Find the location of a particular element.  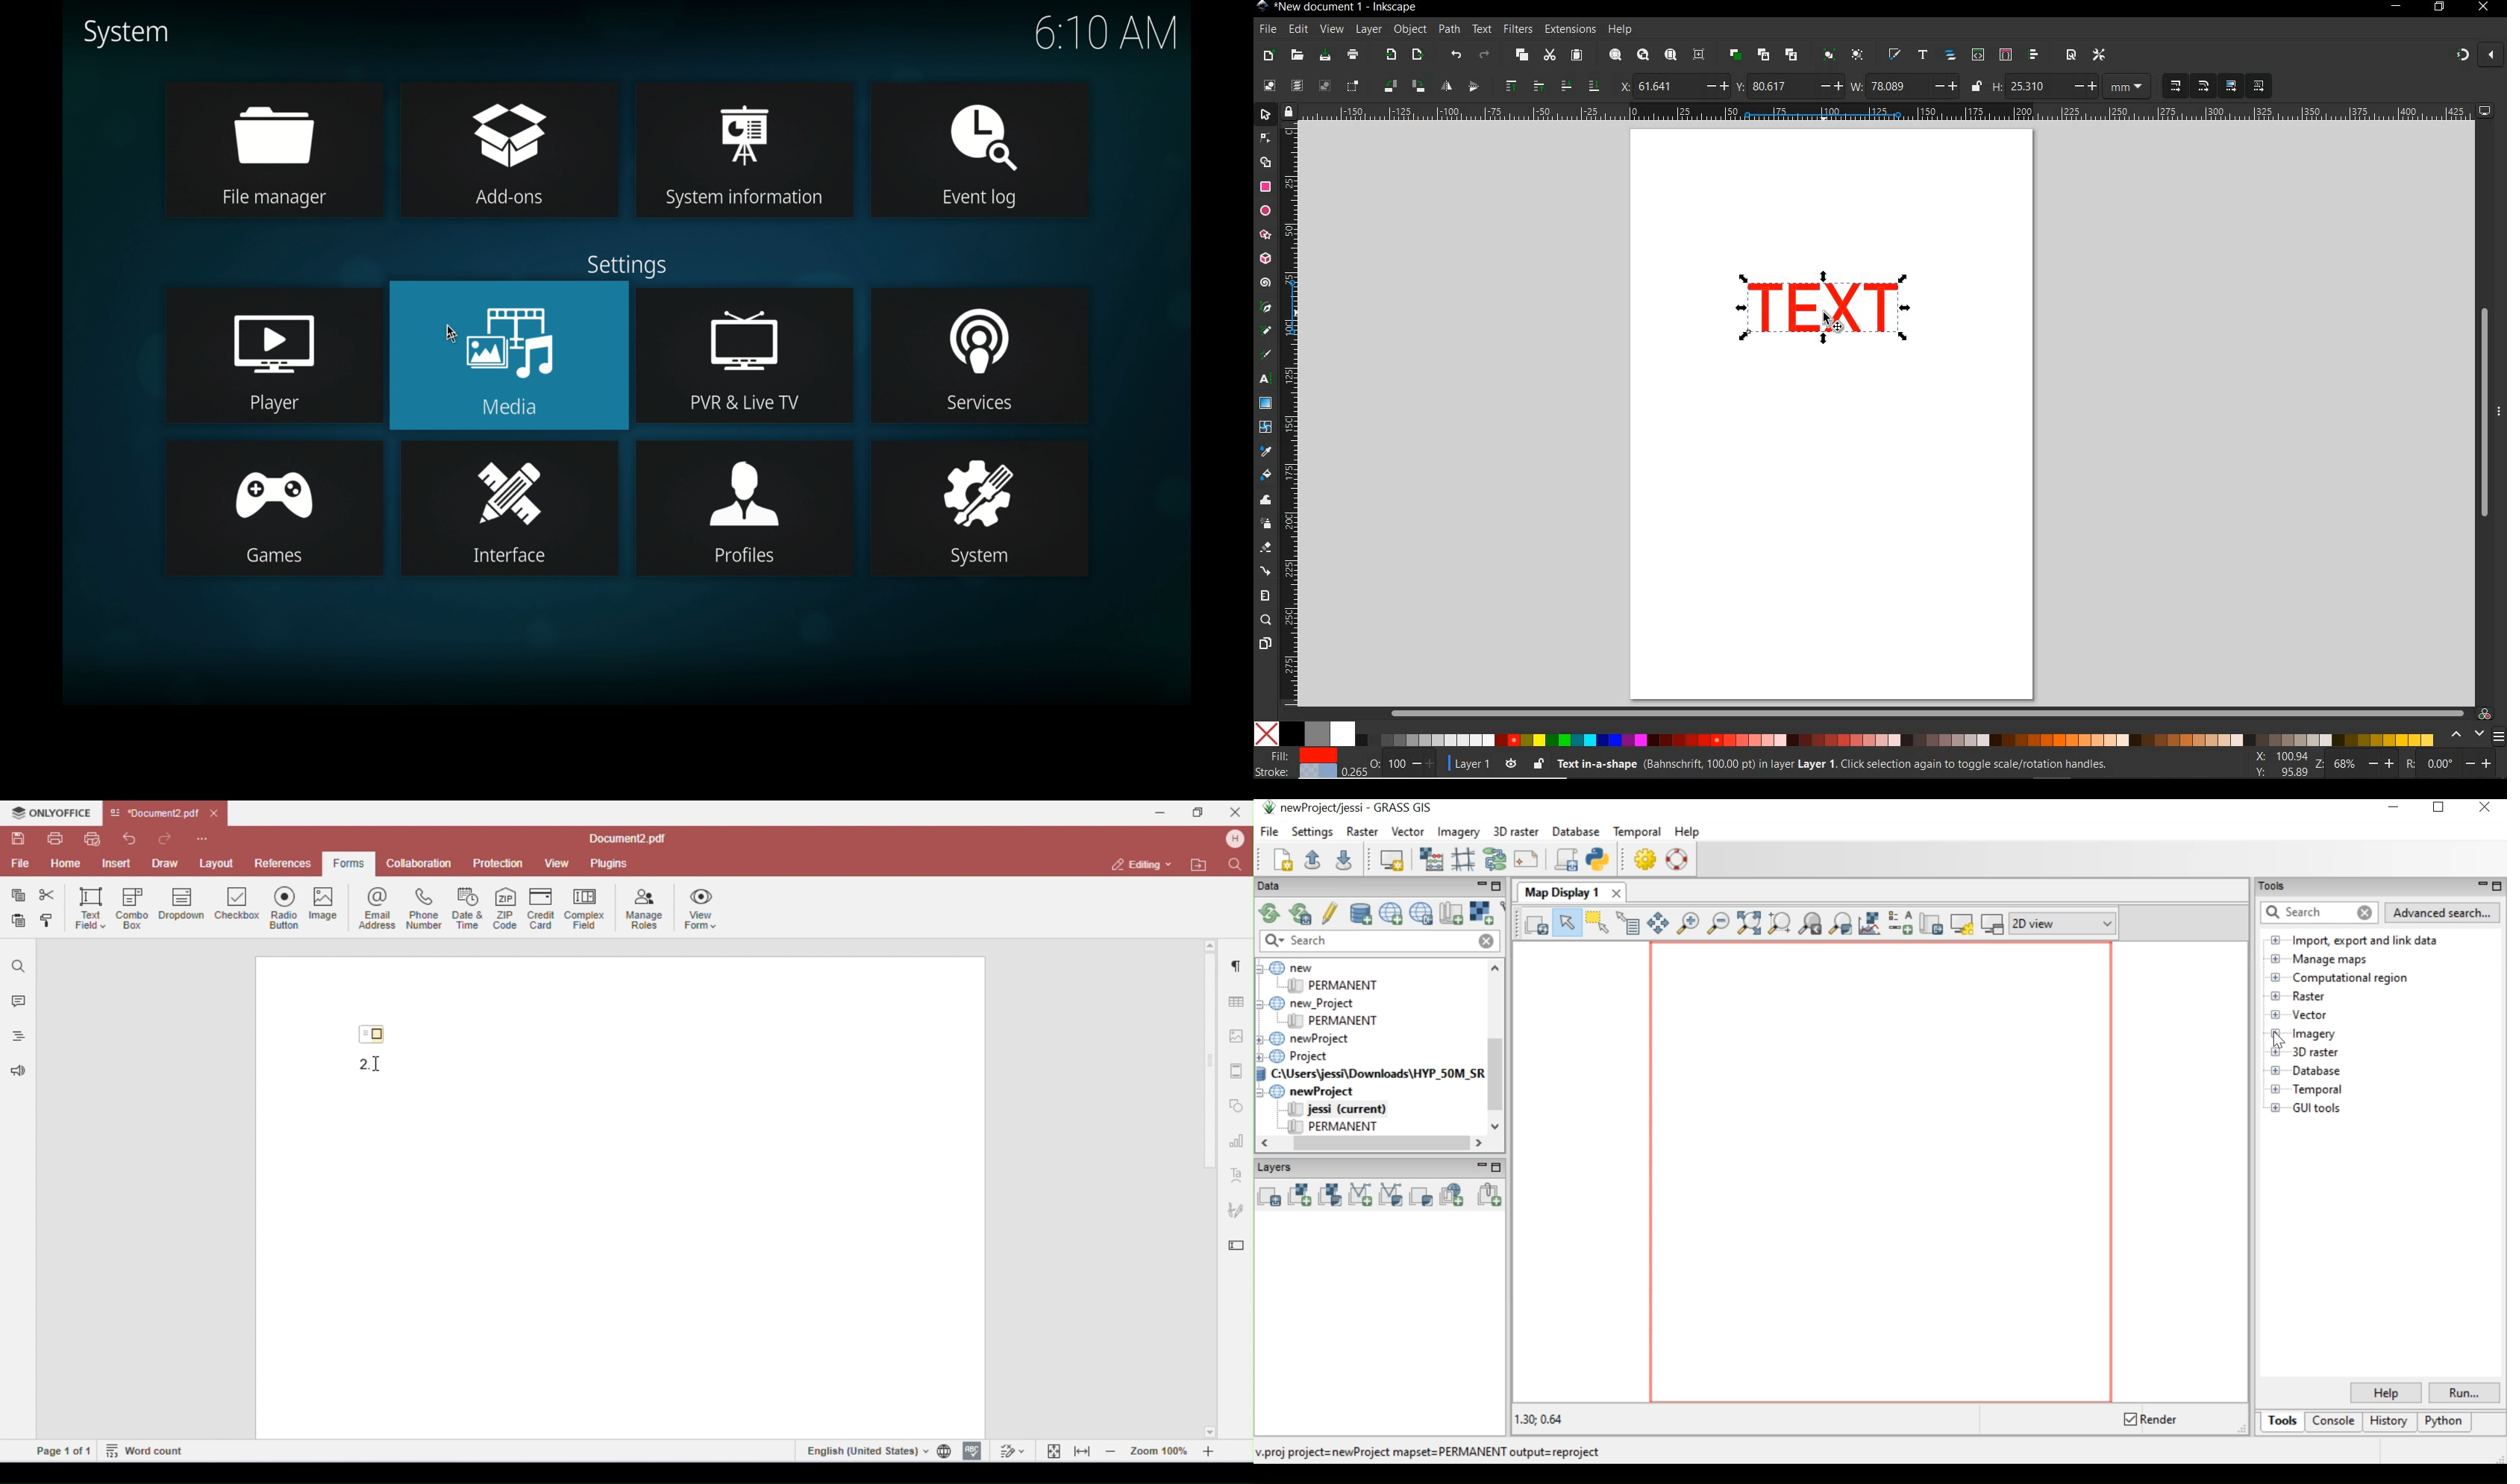

event log is located at coordinates (983, 150).